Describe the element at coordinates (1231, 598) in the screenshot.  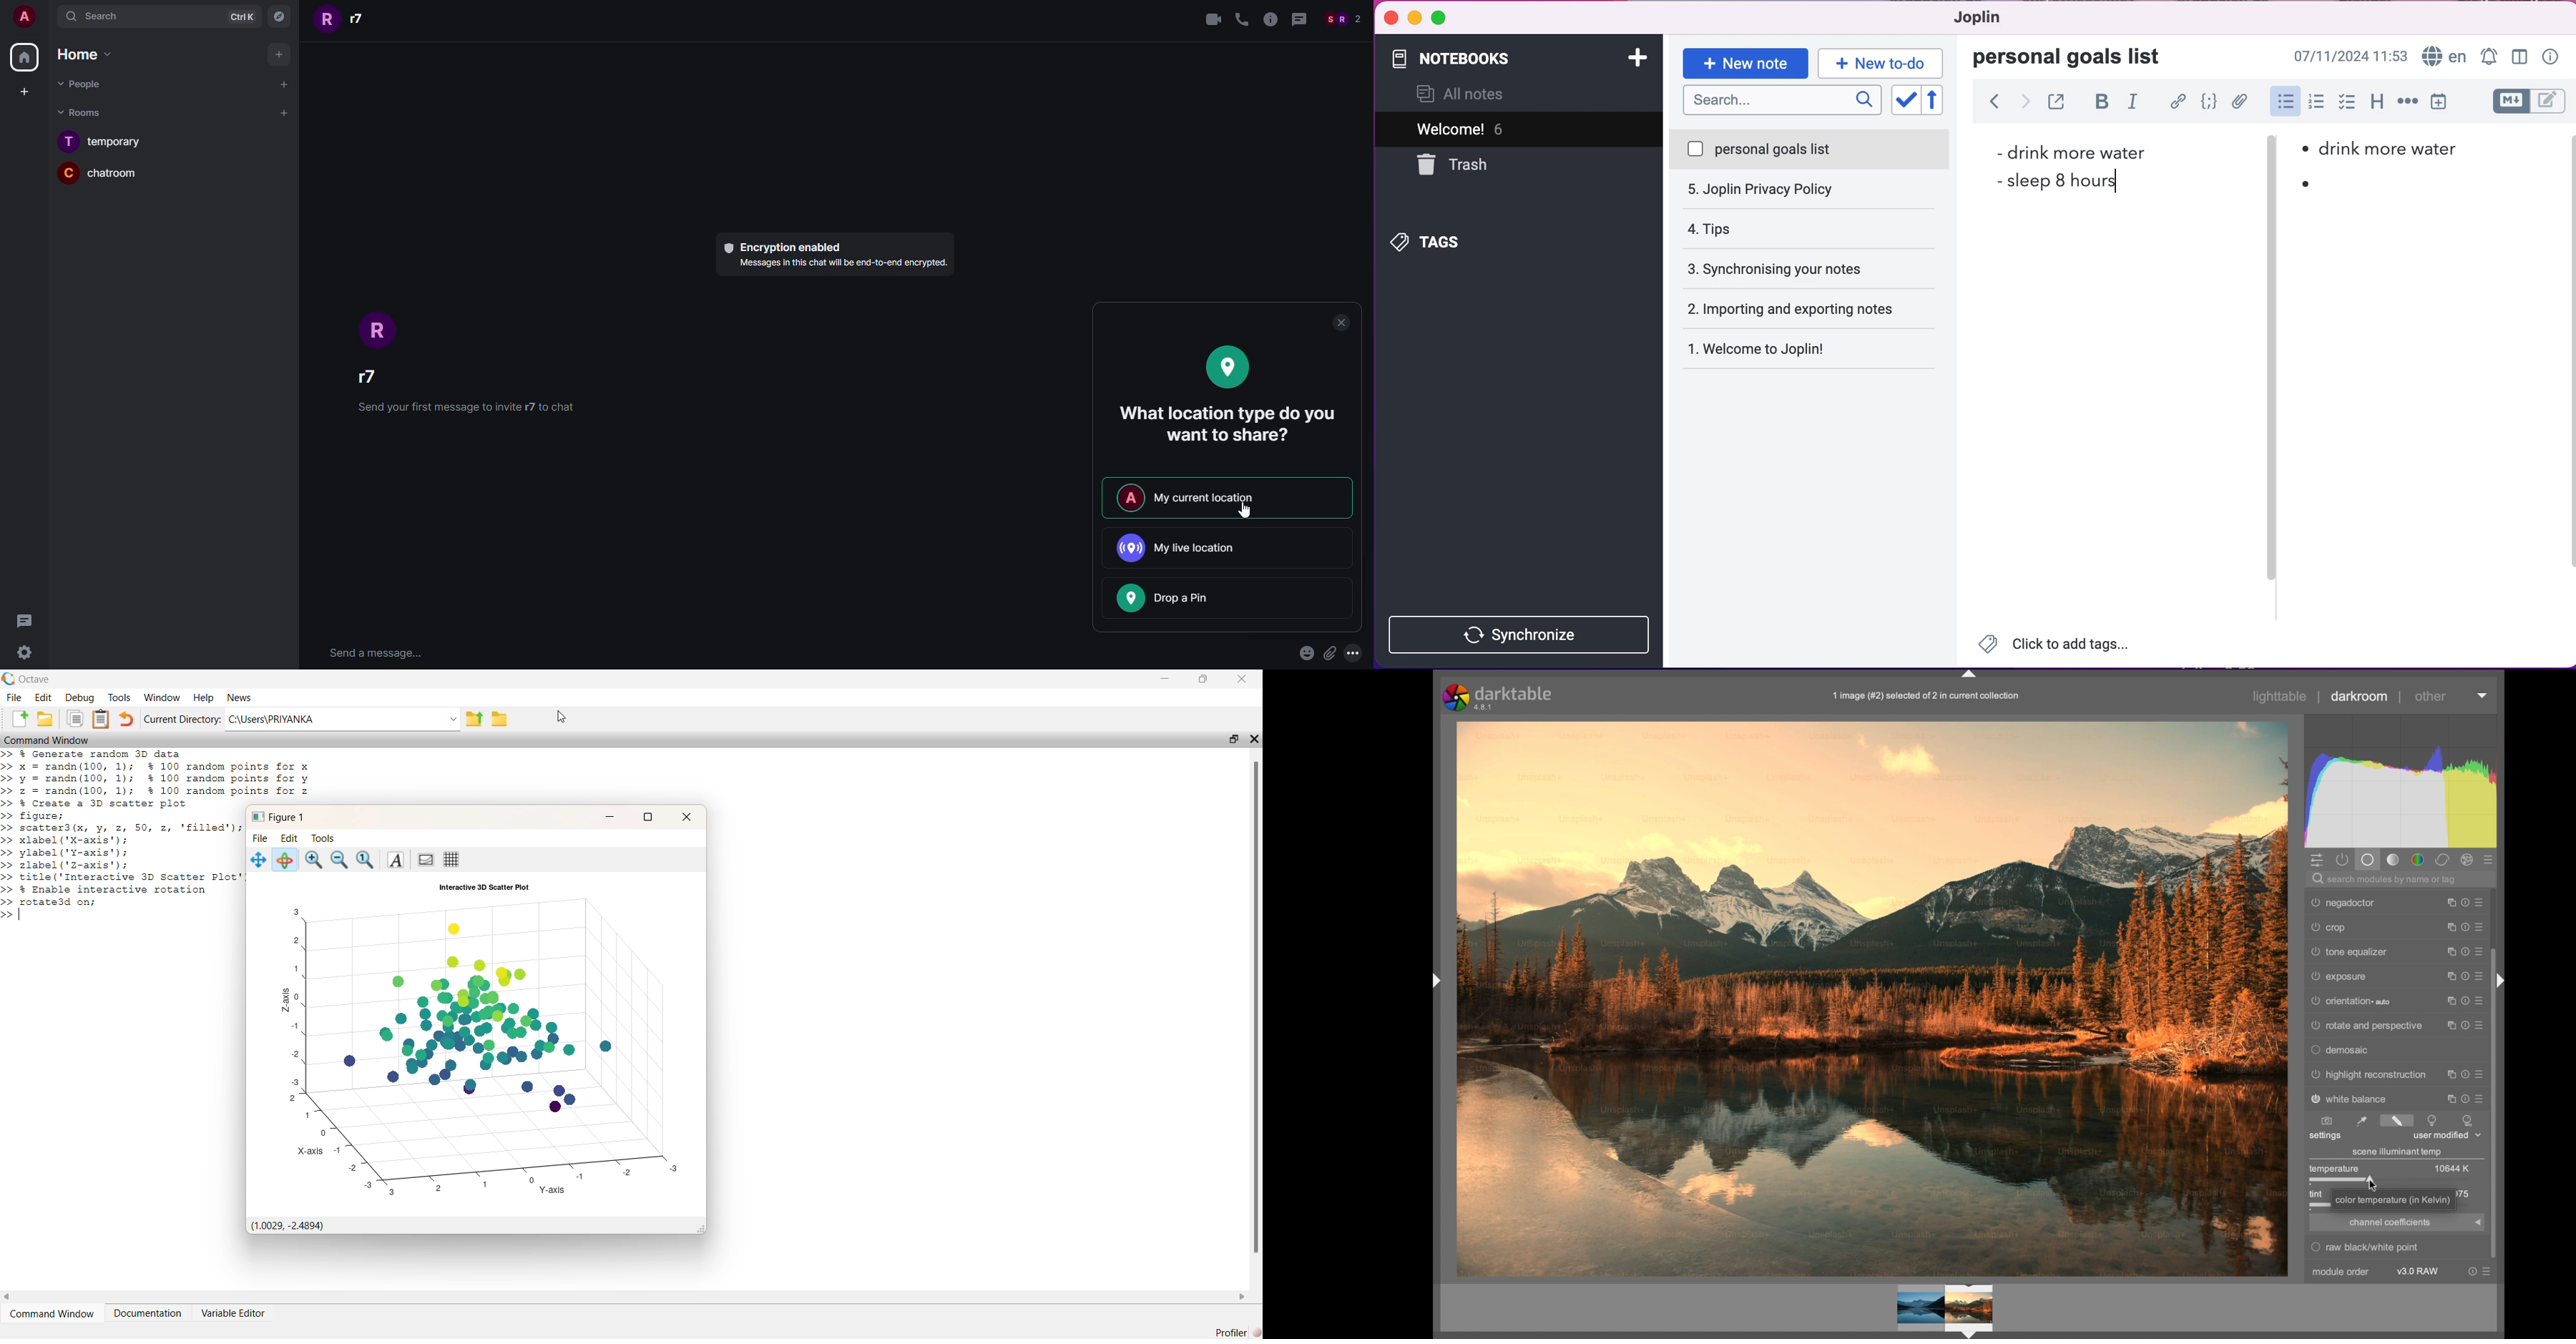
I see `drop a pin` at that location.